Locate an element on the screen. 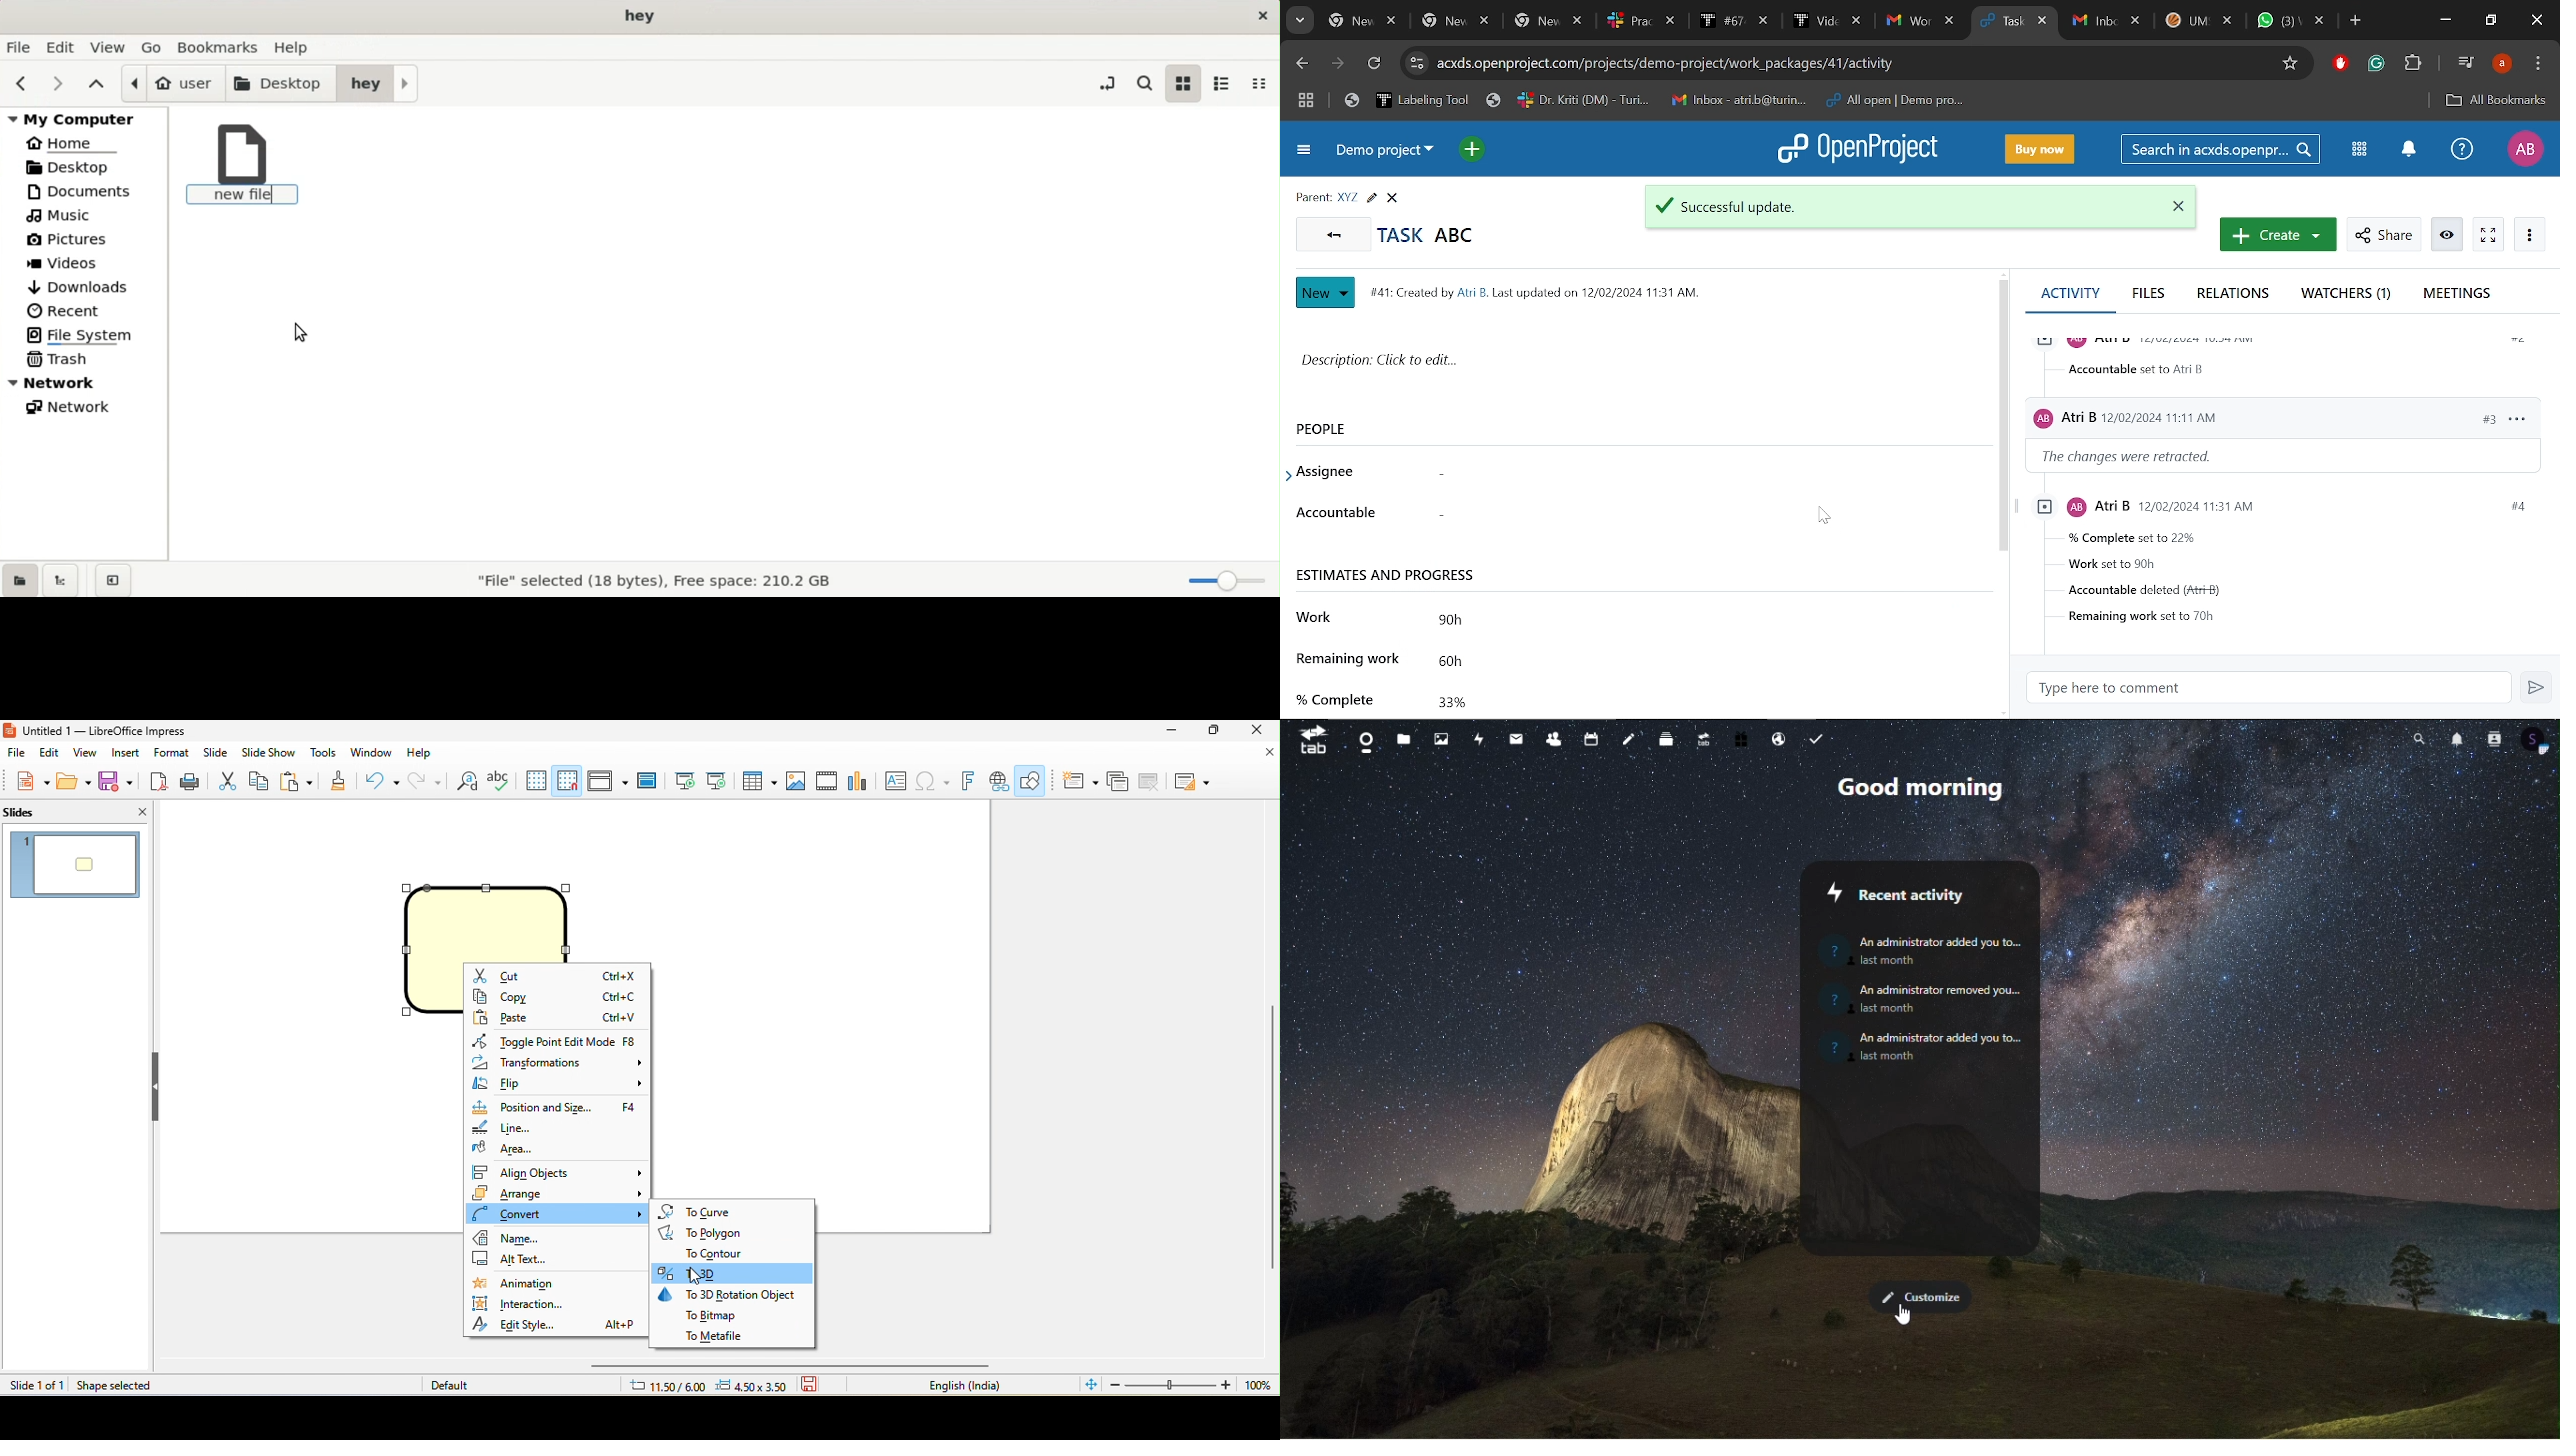  Cite information is located at coordinates (1416, 63).